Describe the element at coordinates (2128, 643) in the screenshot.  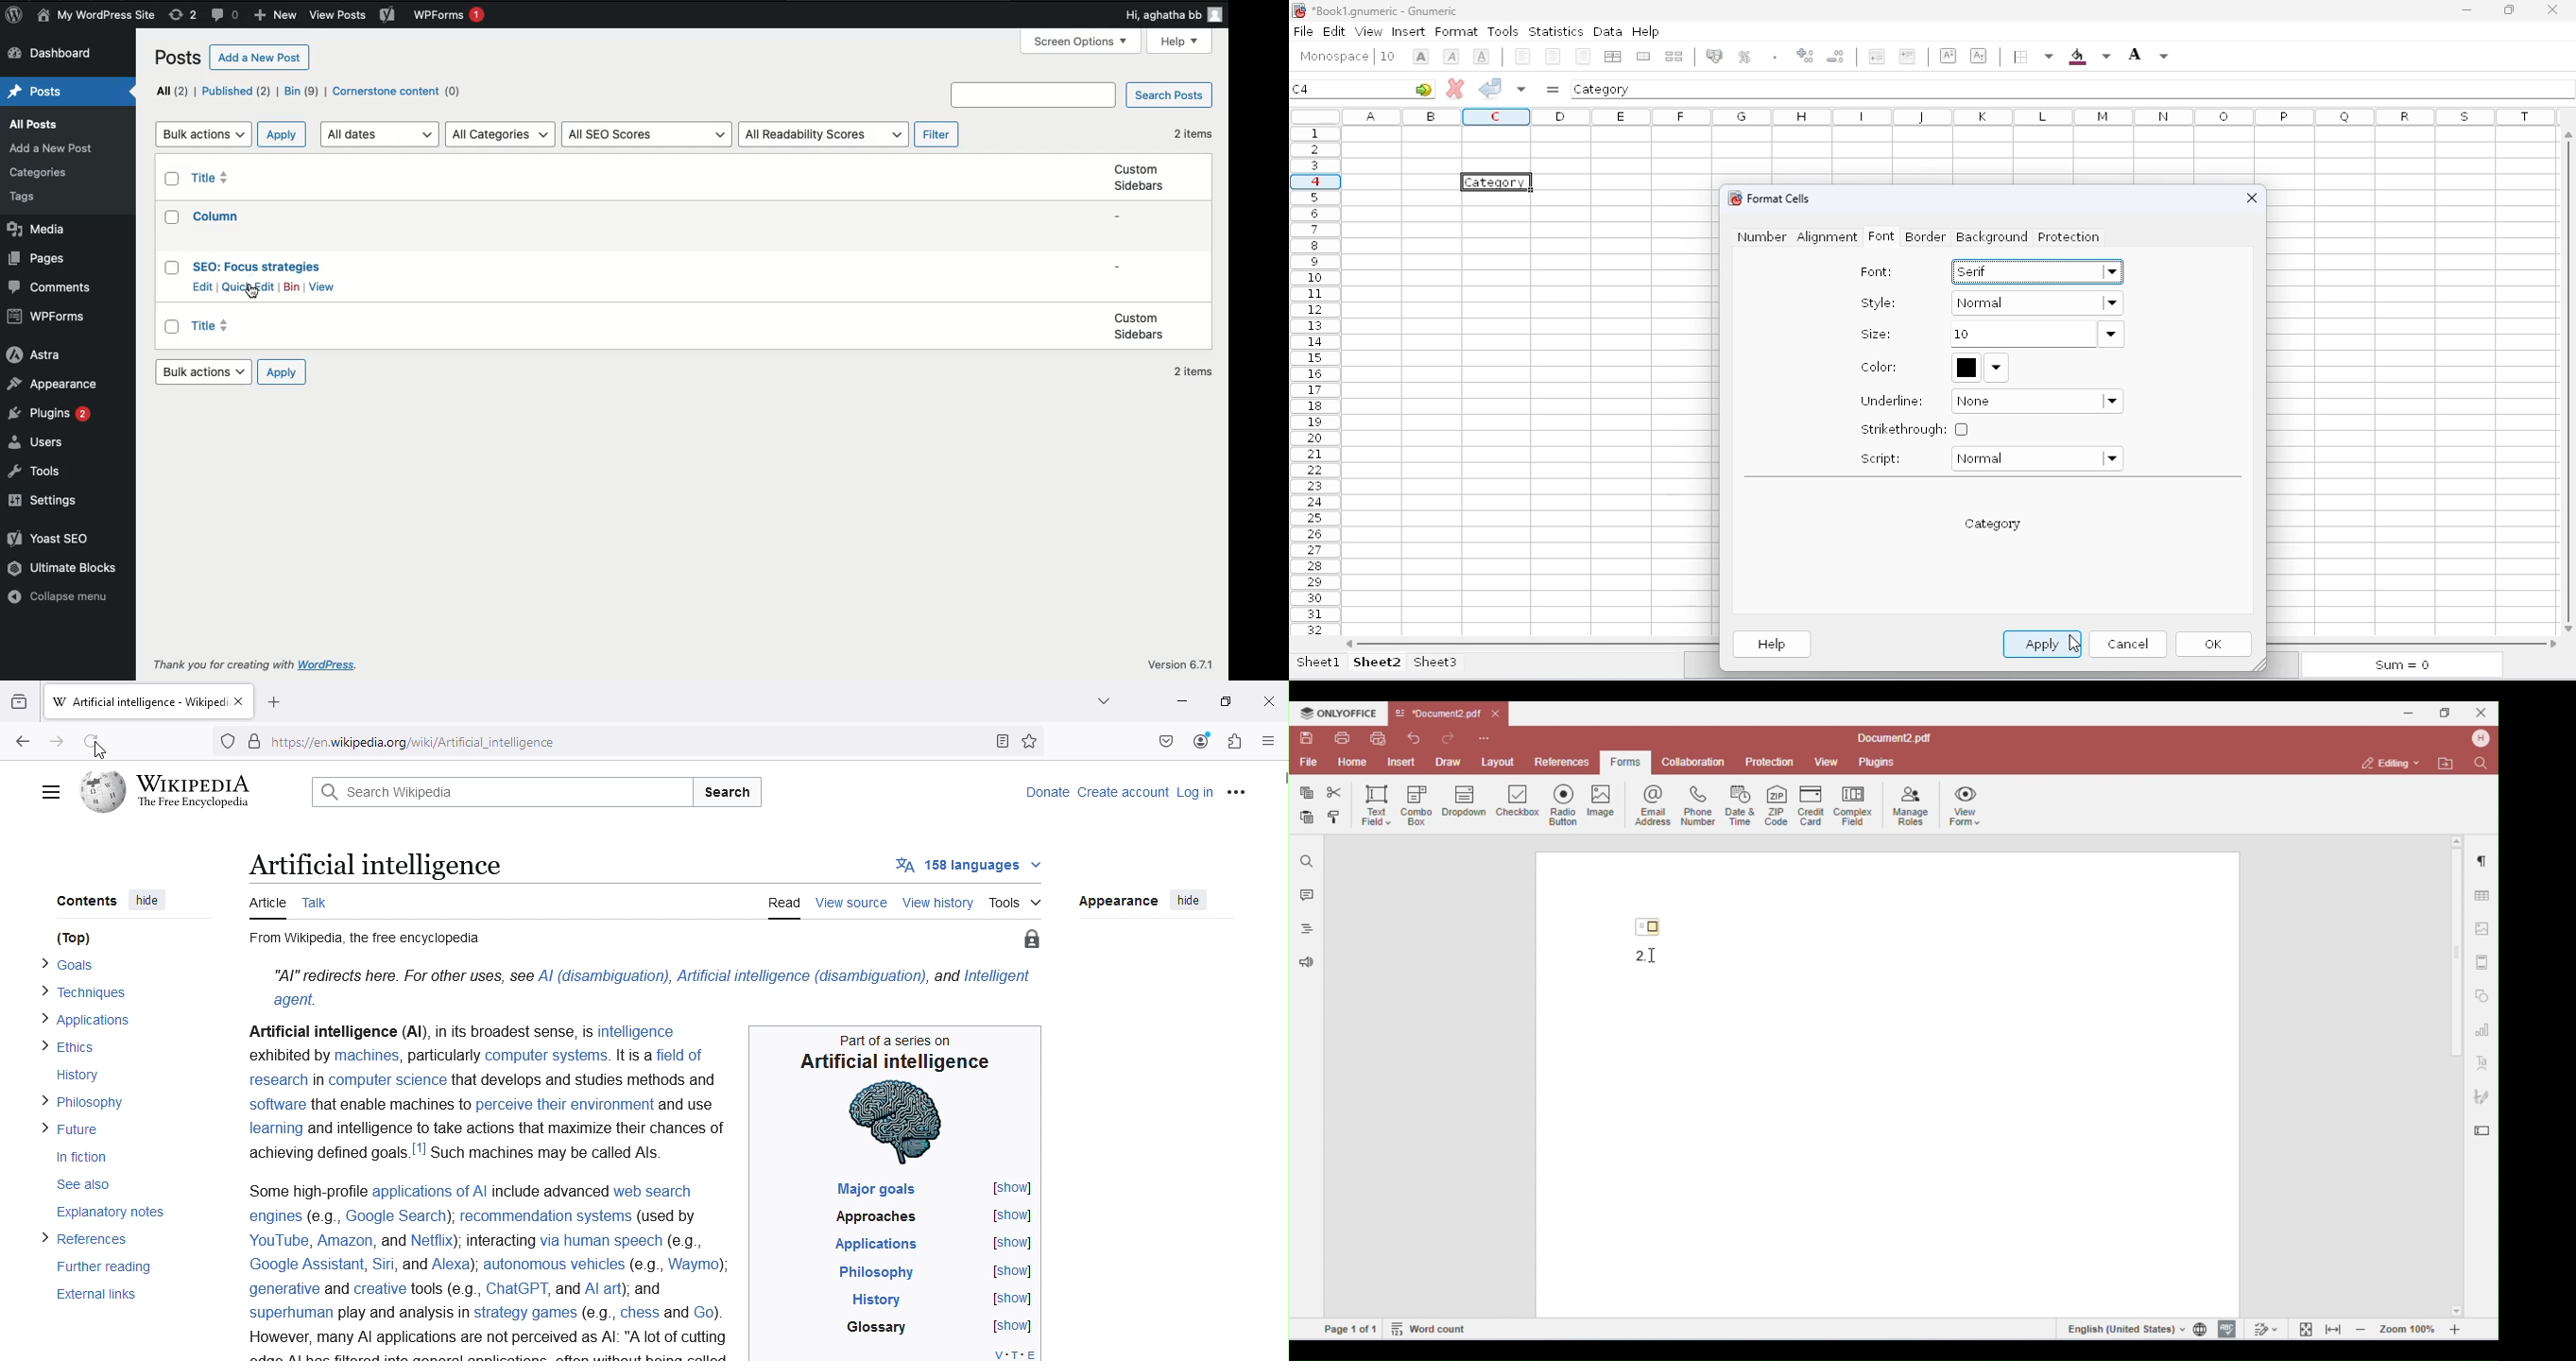
I see `cancel` at that location.